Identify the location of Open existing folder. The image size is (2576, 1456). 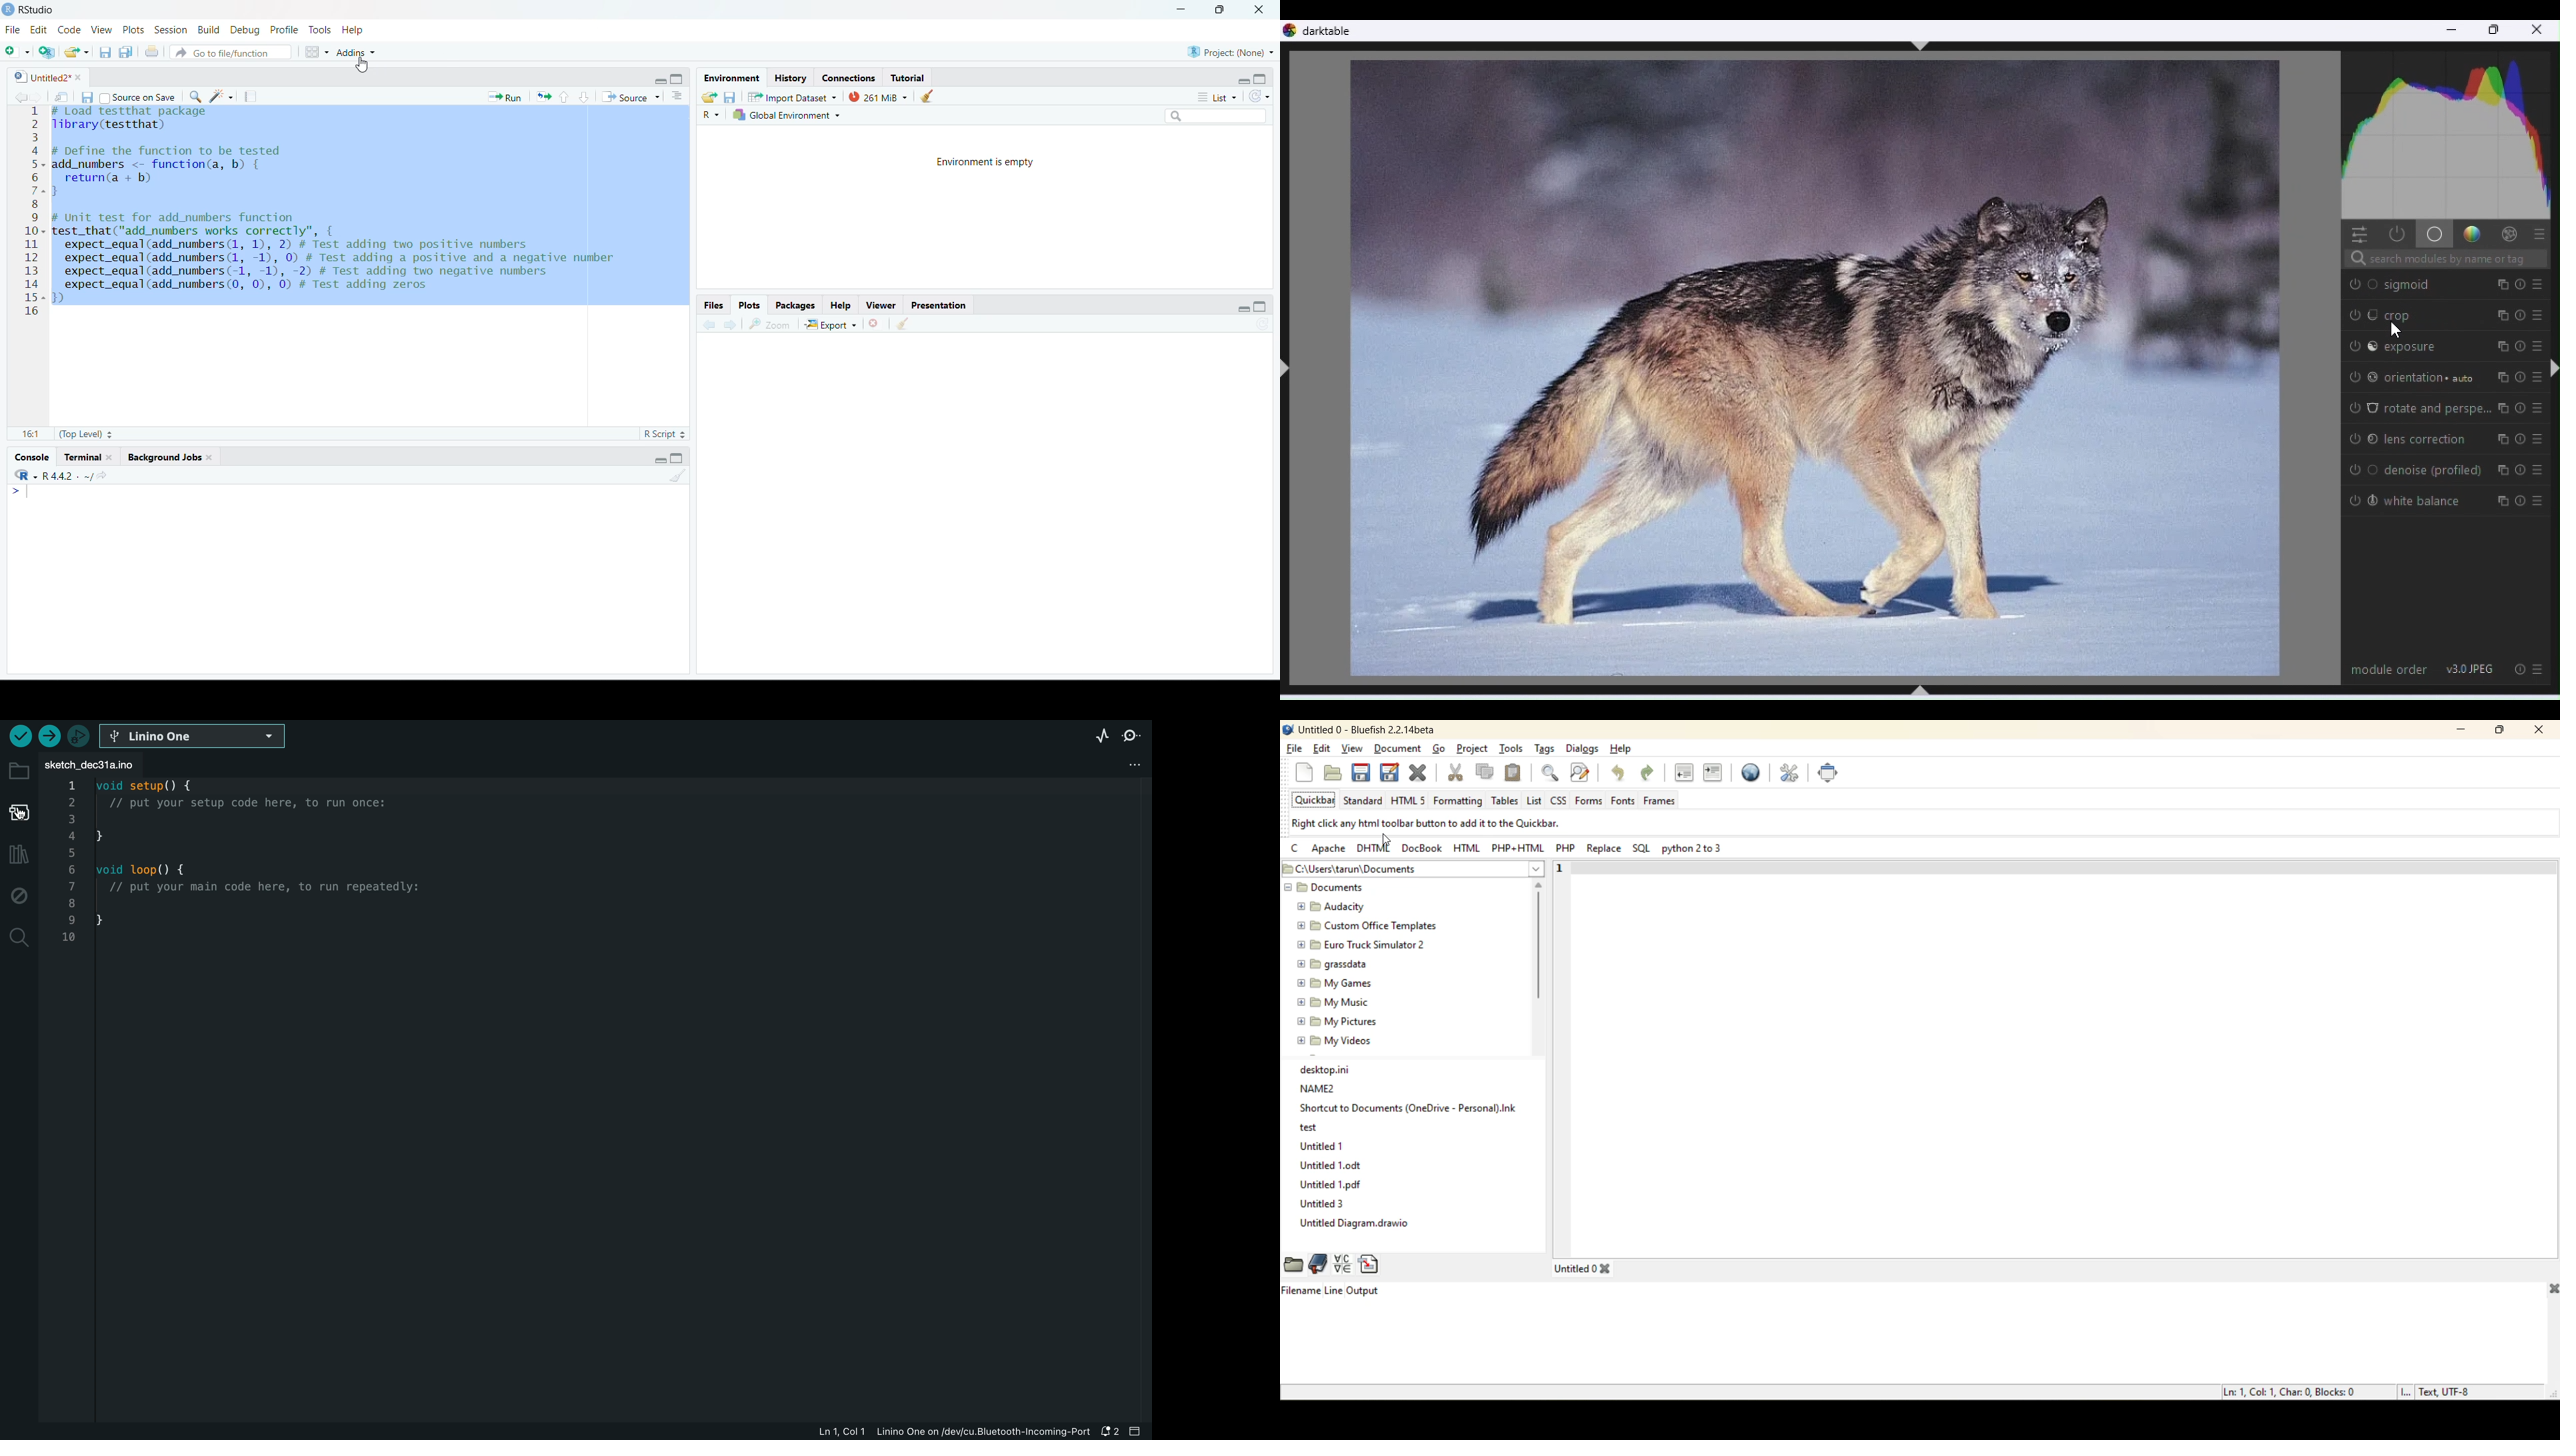
(75, 52).